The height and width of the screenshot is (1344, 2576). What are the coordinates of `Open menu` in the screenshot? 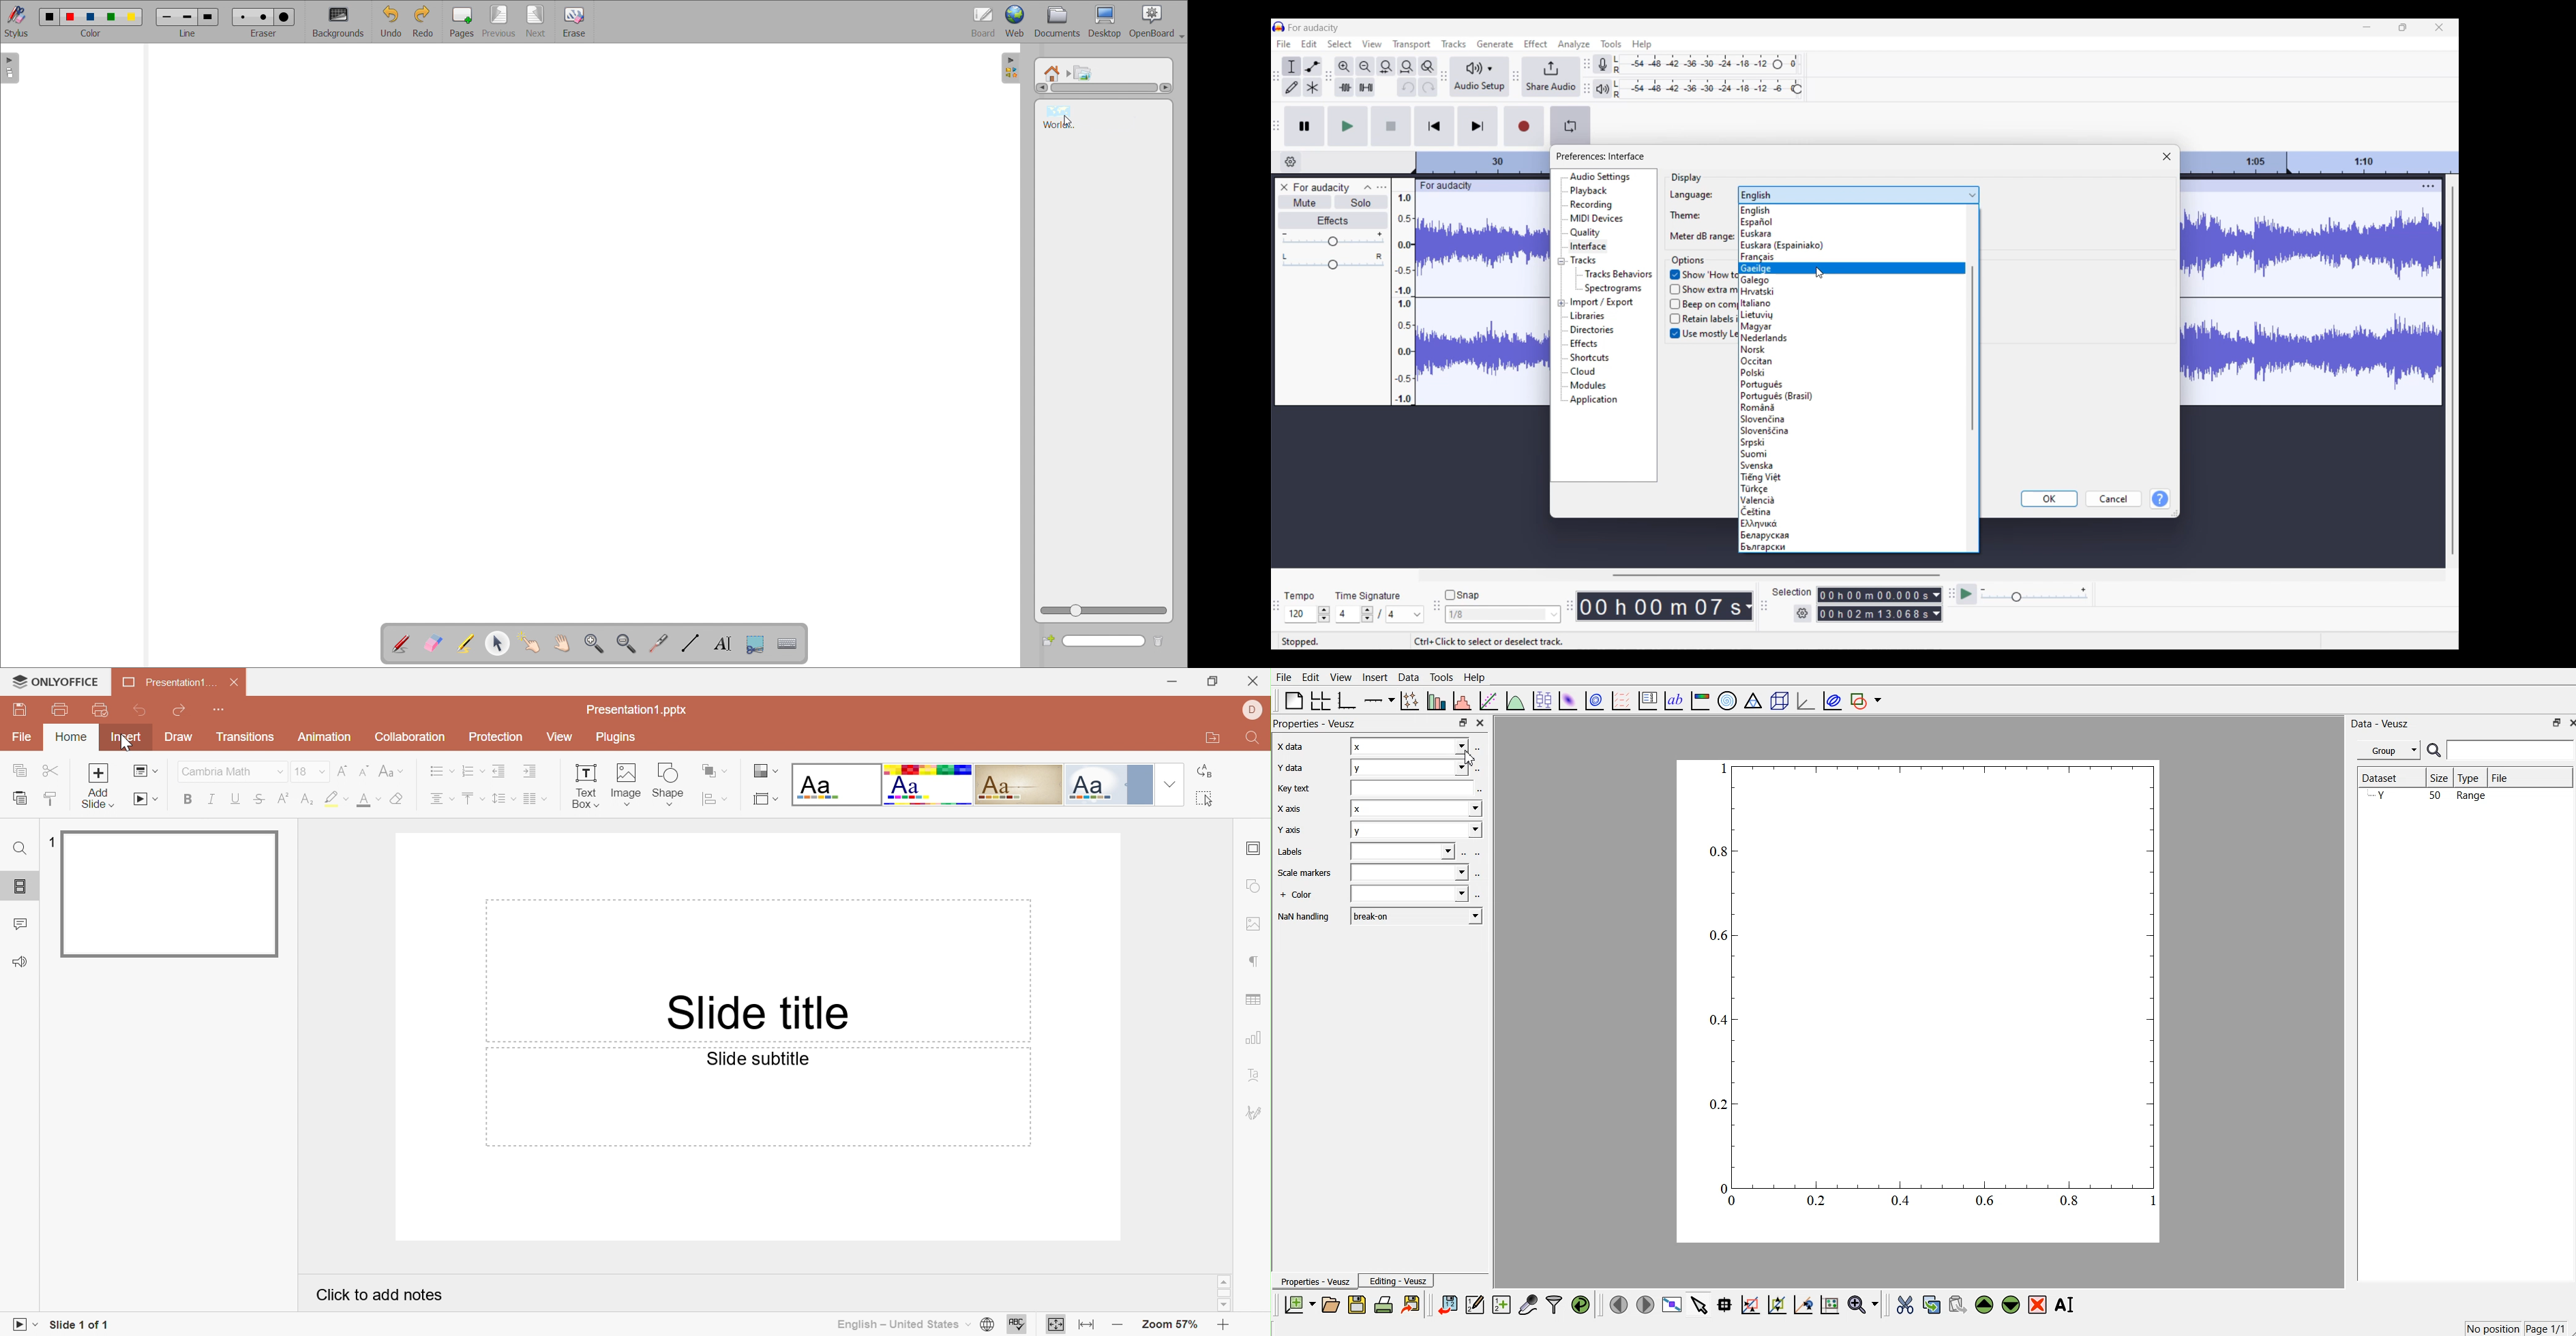 It's located at (1382, 188).